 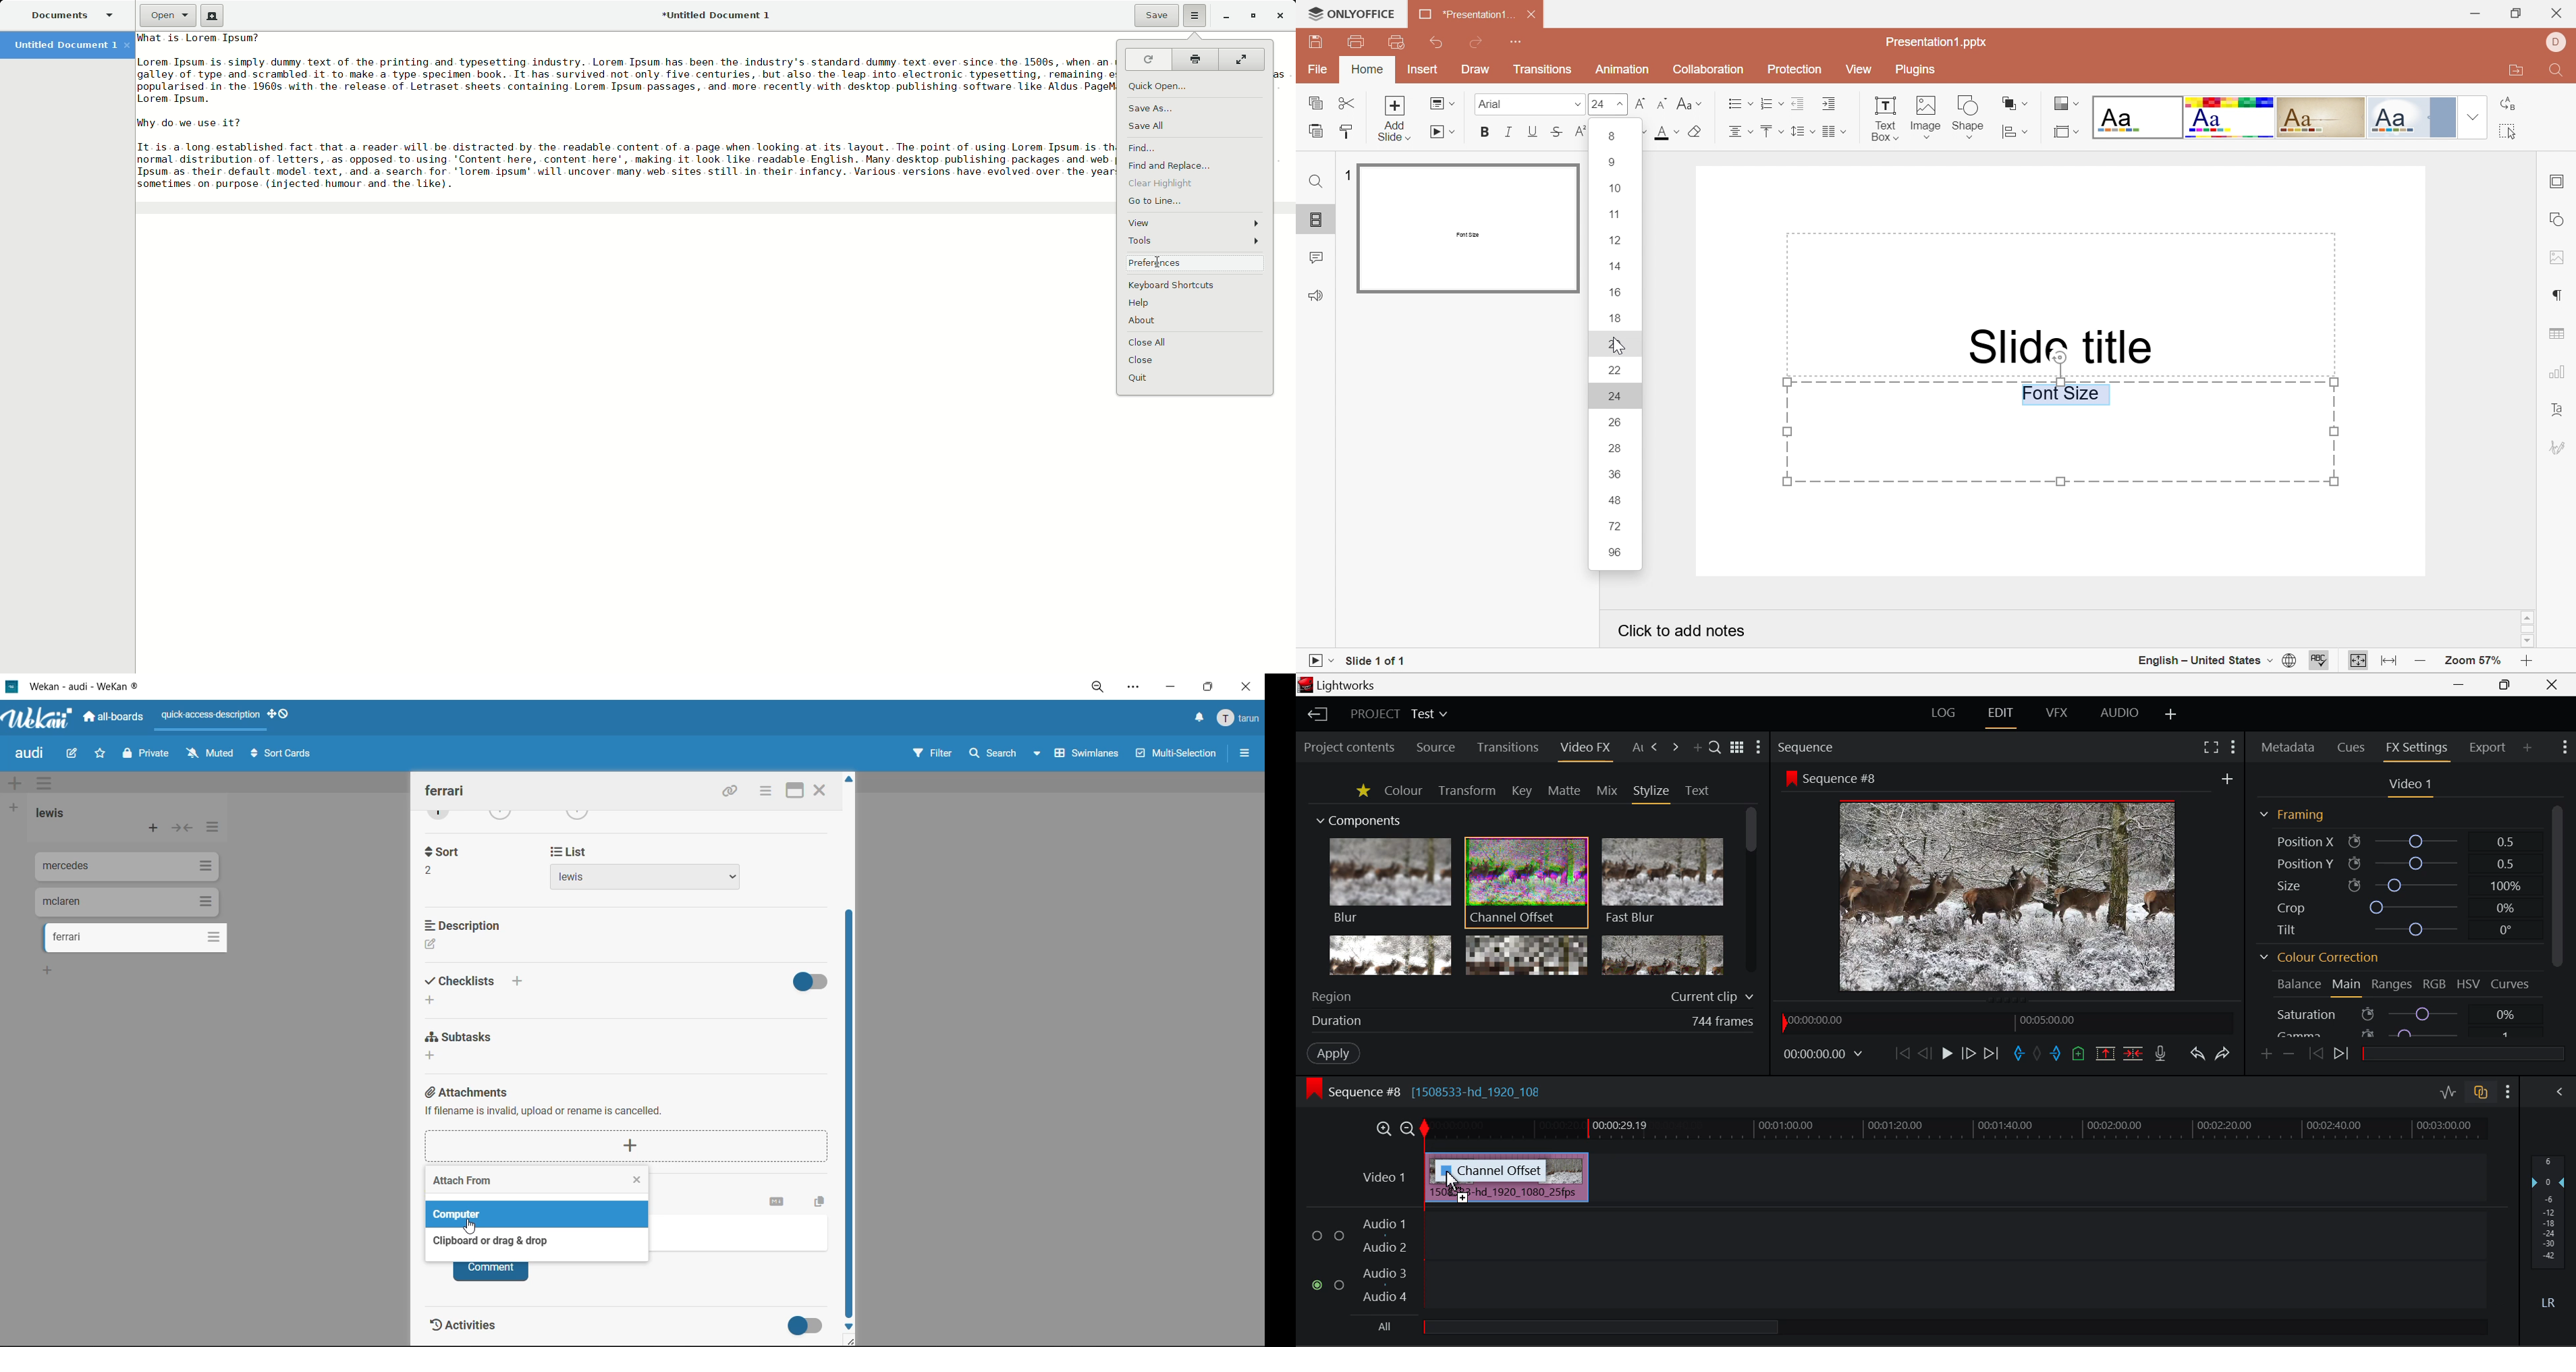 What do you see at coordinates (1707, 70) in the screenshot?
I see `Collaboration` at bounding box center [1707, 70].